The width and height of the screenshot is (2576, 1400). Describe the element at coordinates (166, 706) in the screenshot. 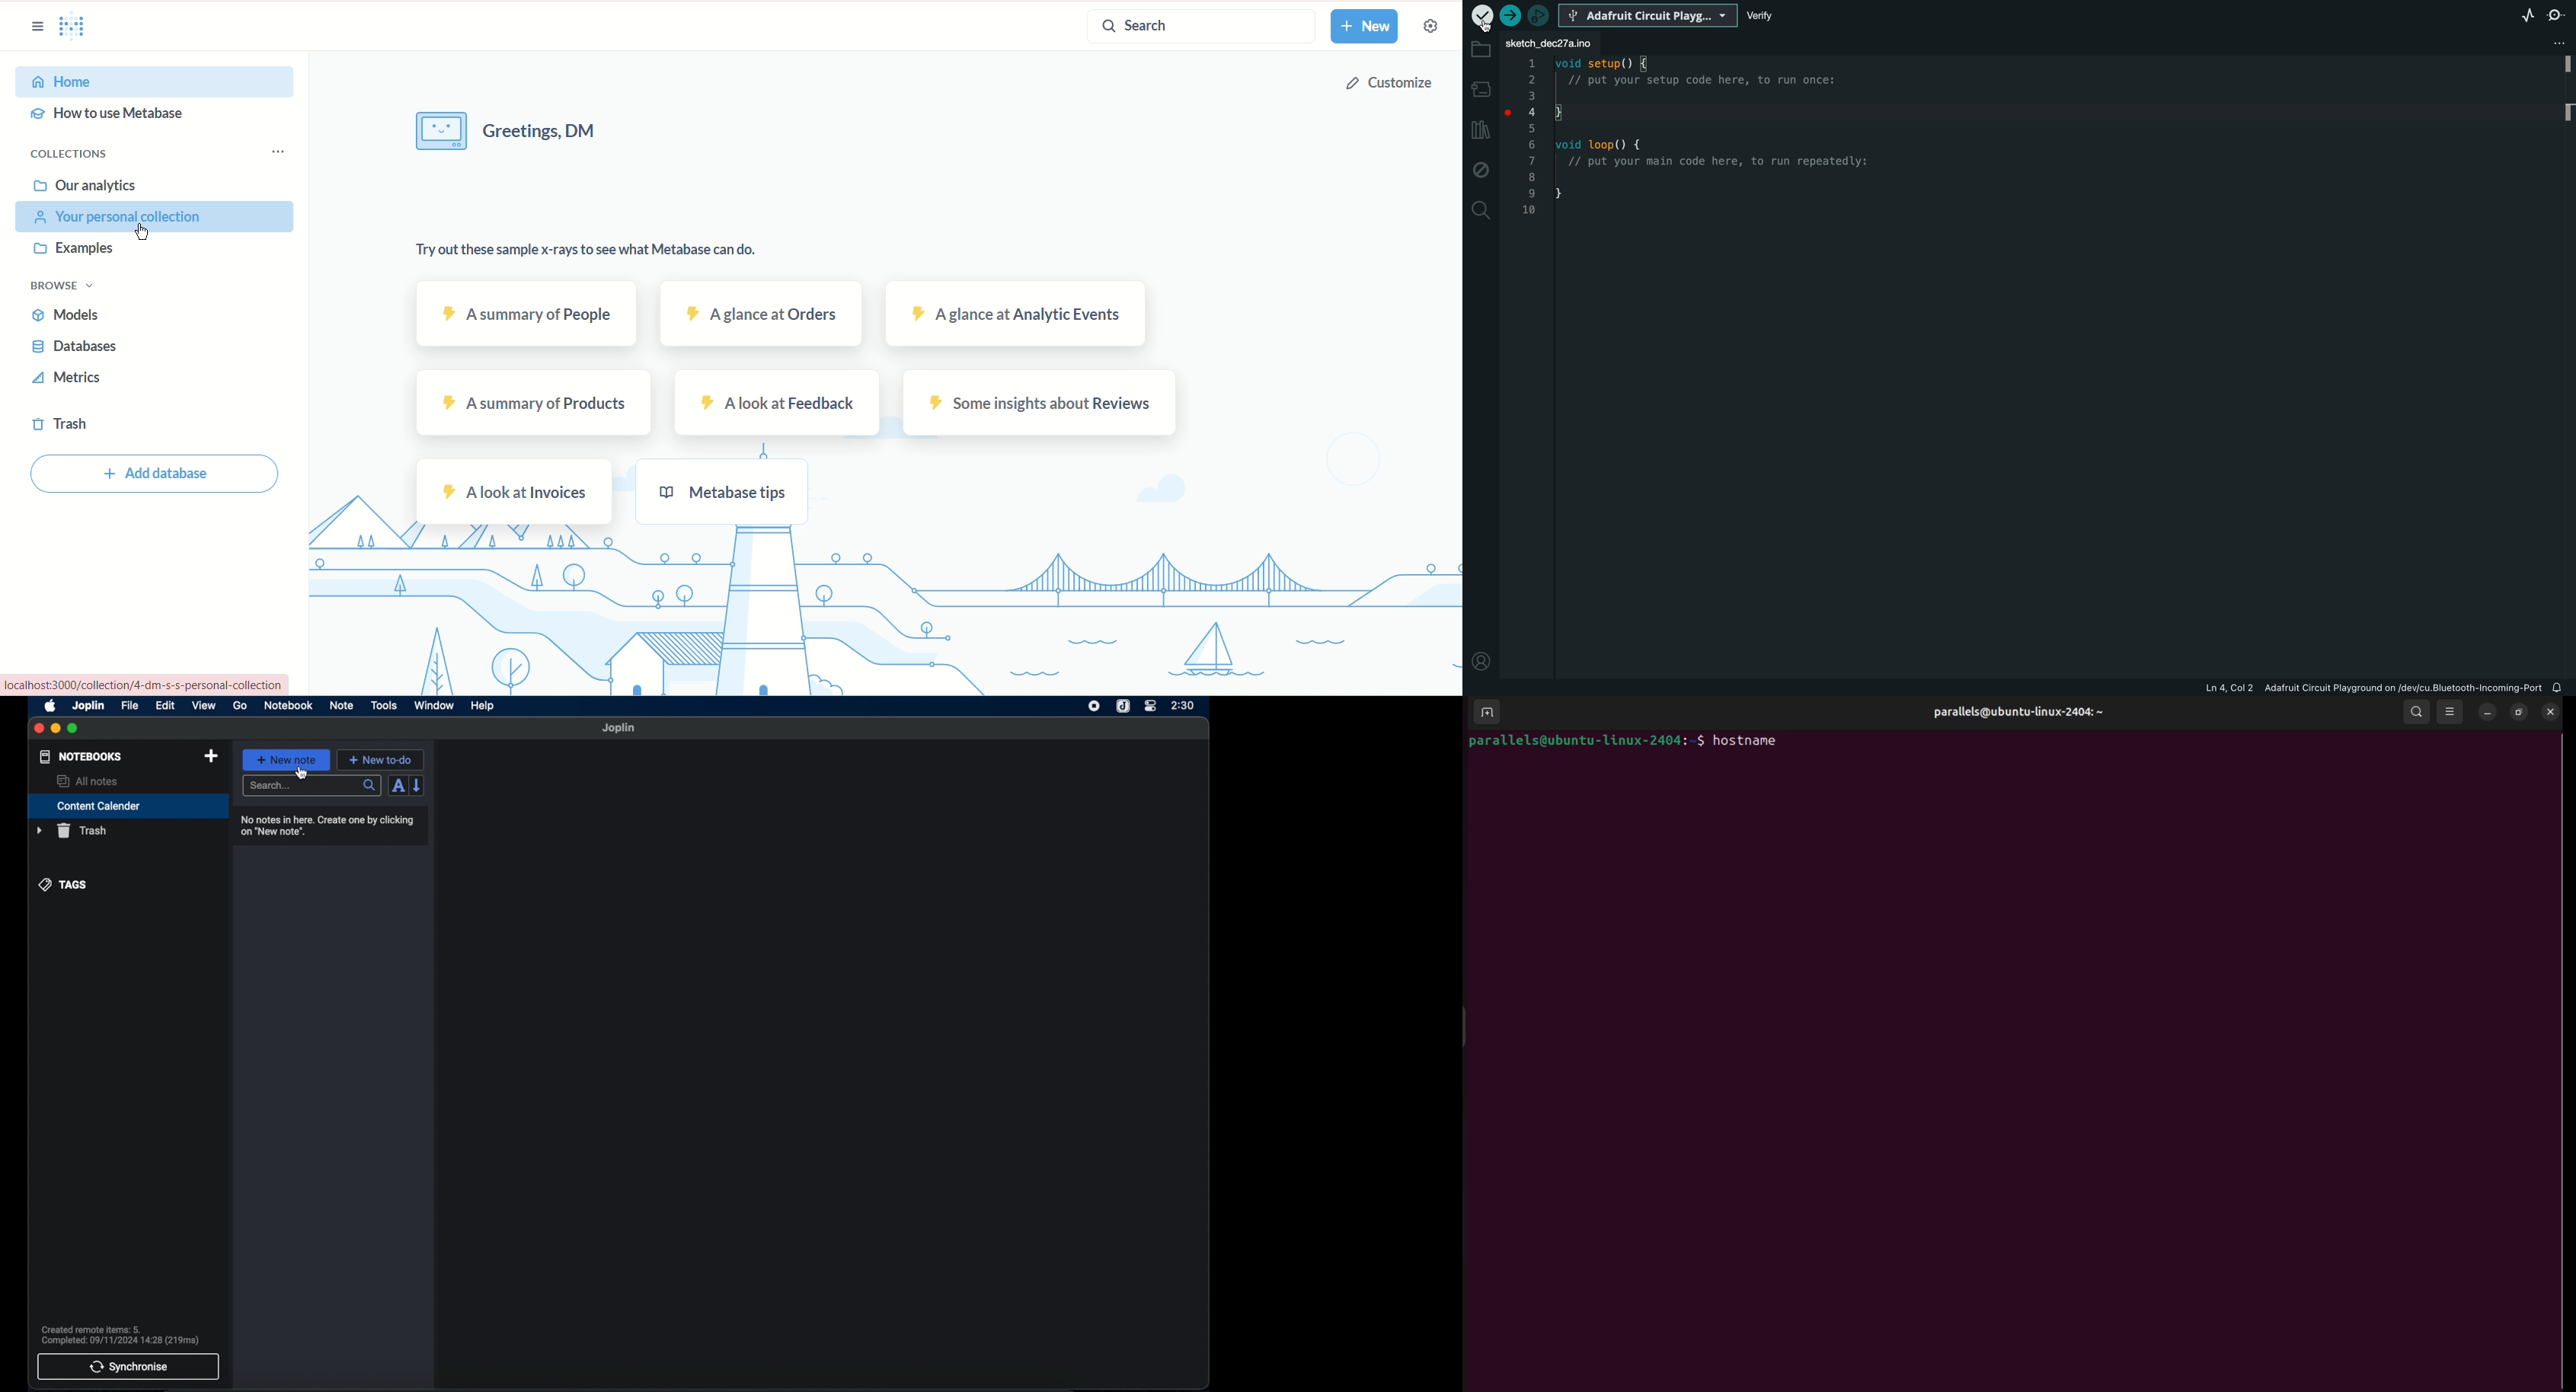

I see `edit` at that location.